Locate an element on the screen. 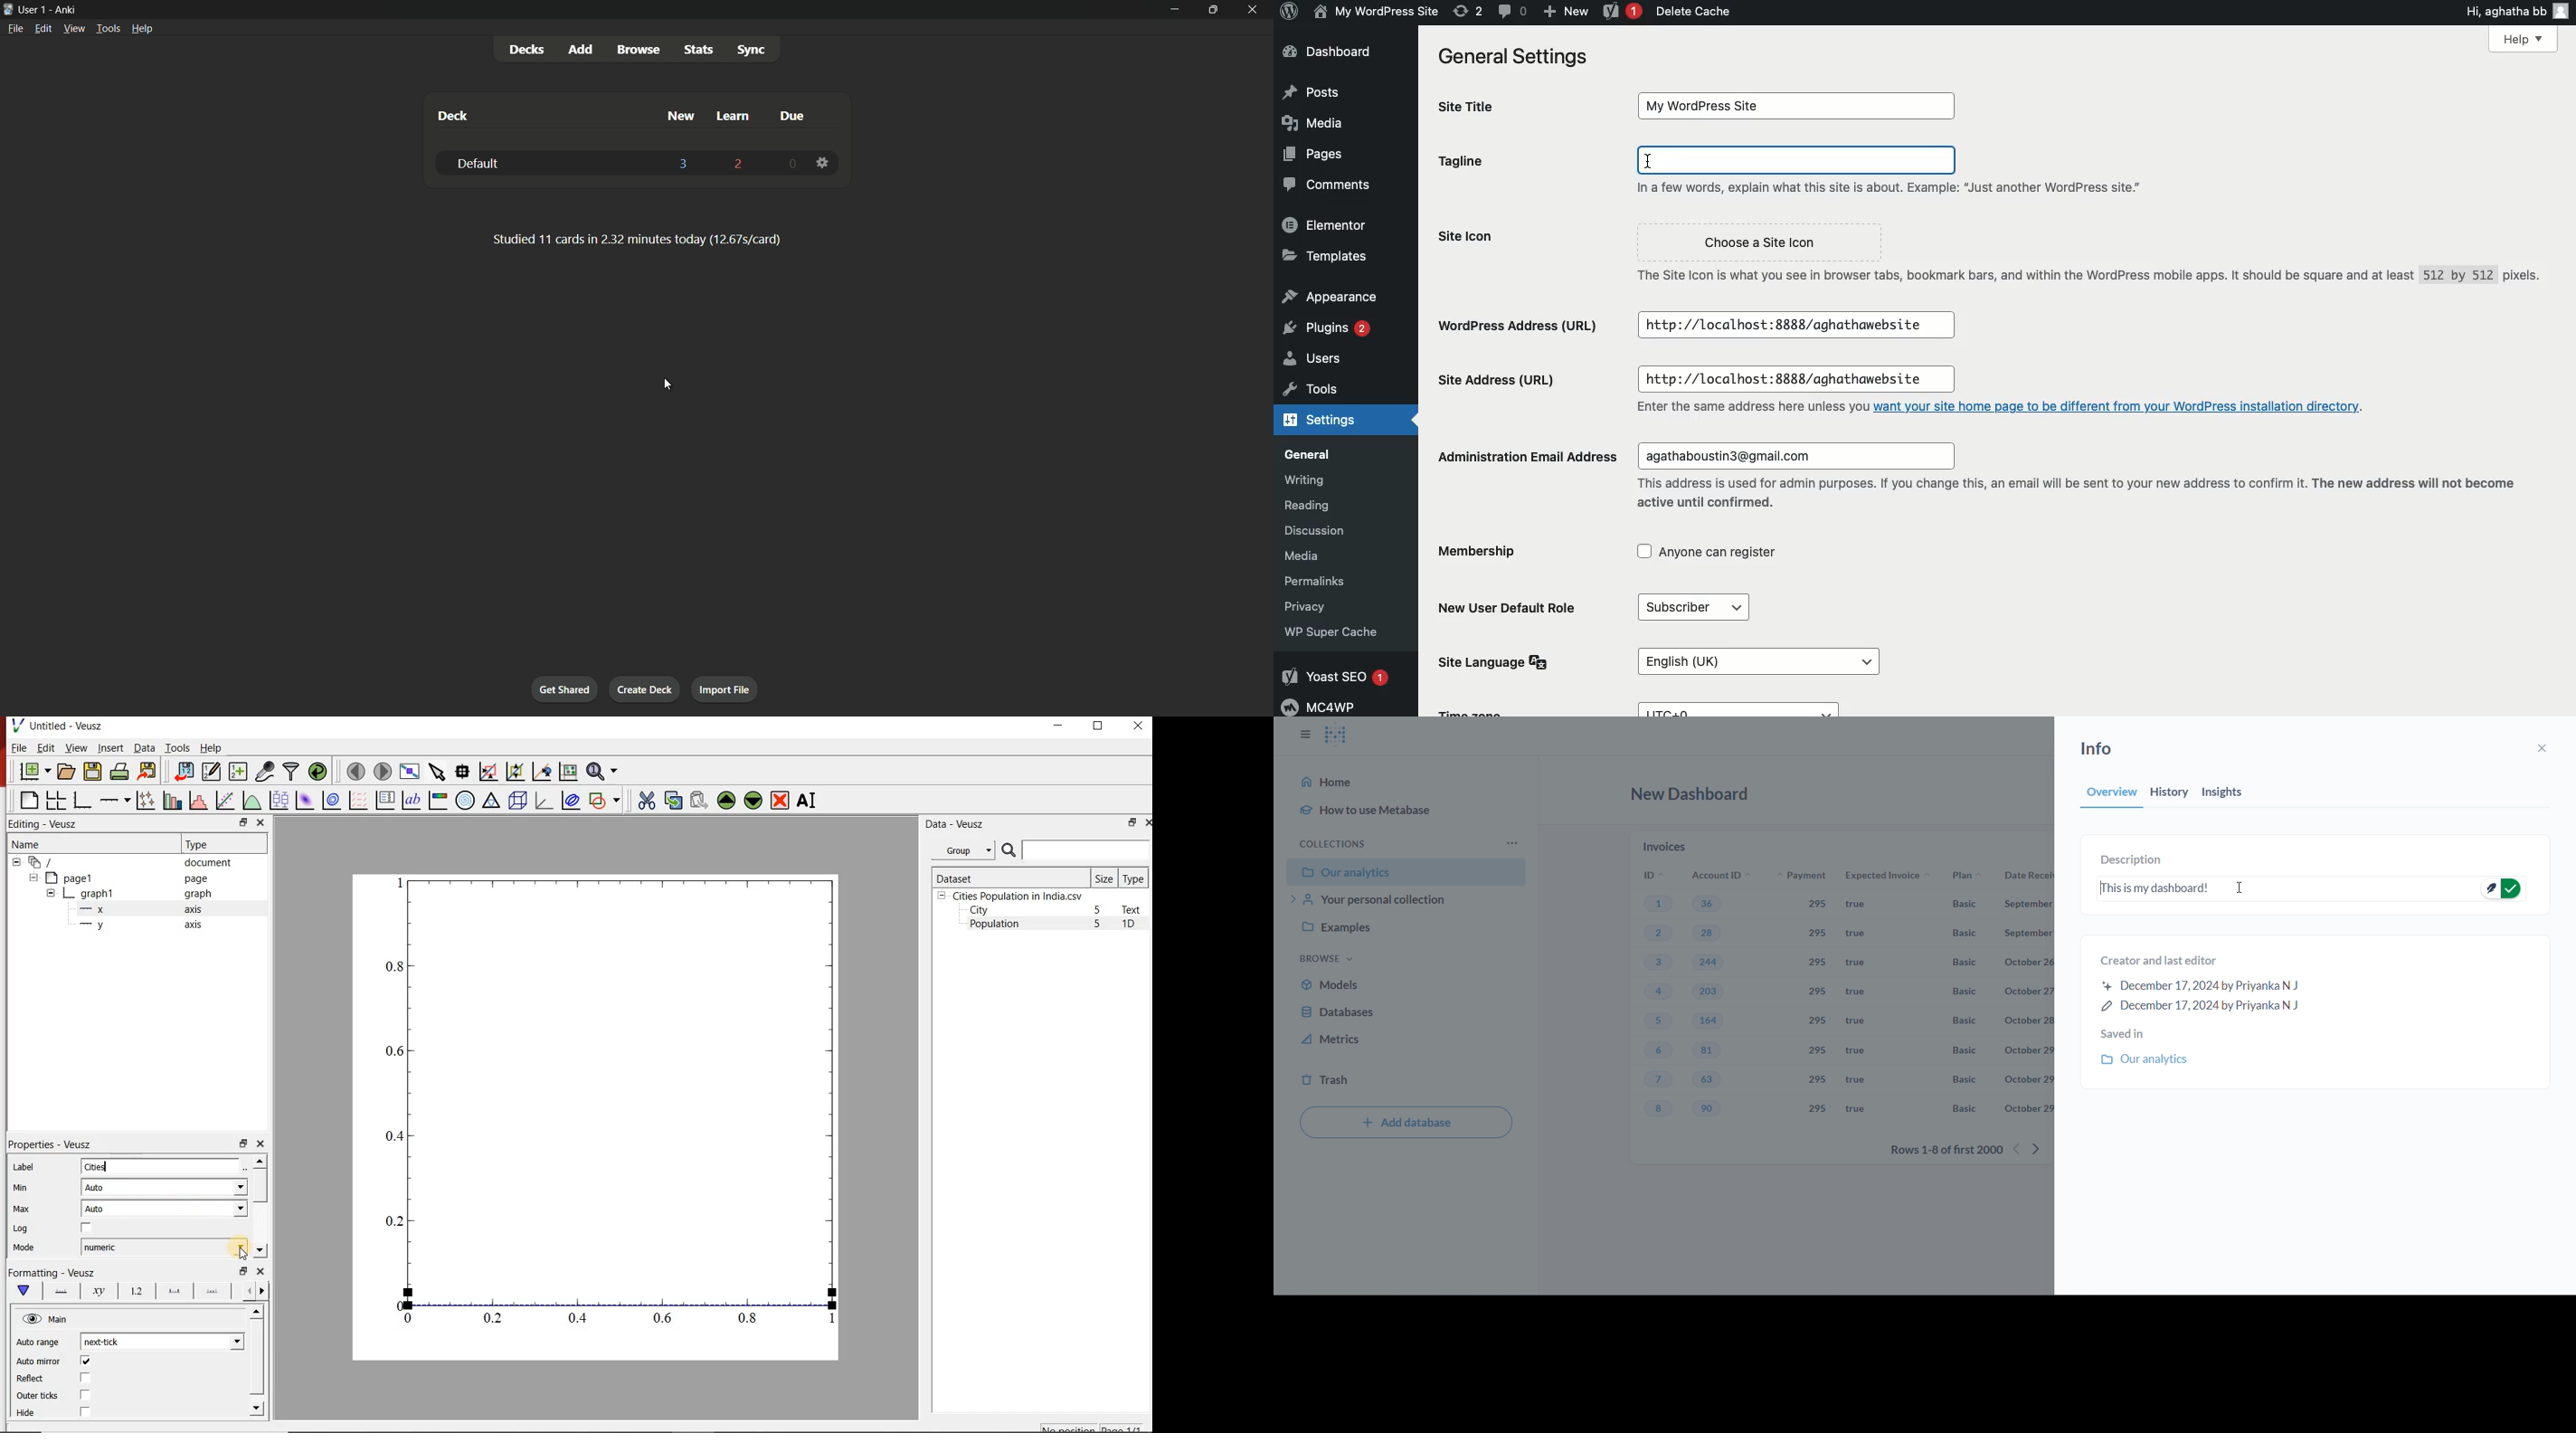 This screenshot has height=1456, width=2576. text for studied card is located at coordinates (635, 238).